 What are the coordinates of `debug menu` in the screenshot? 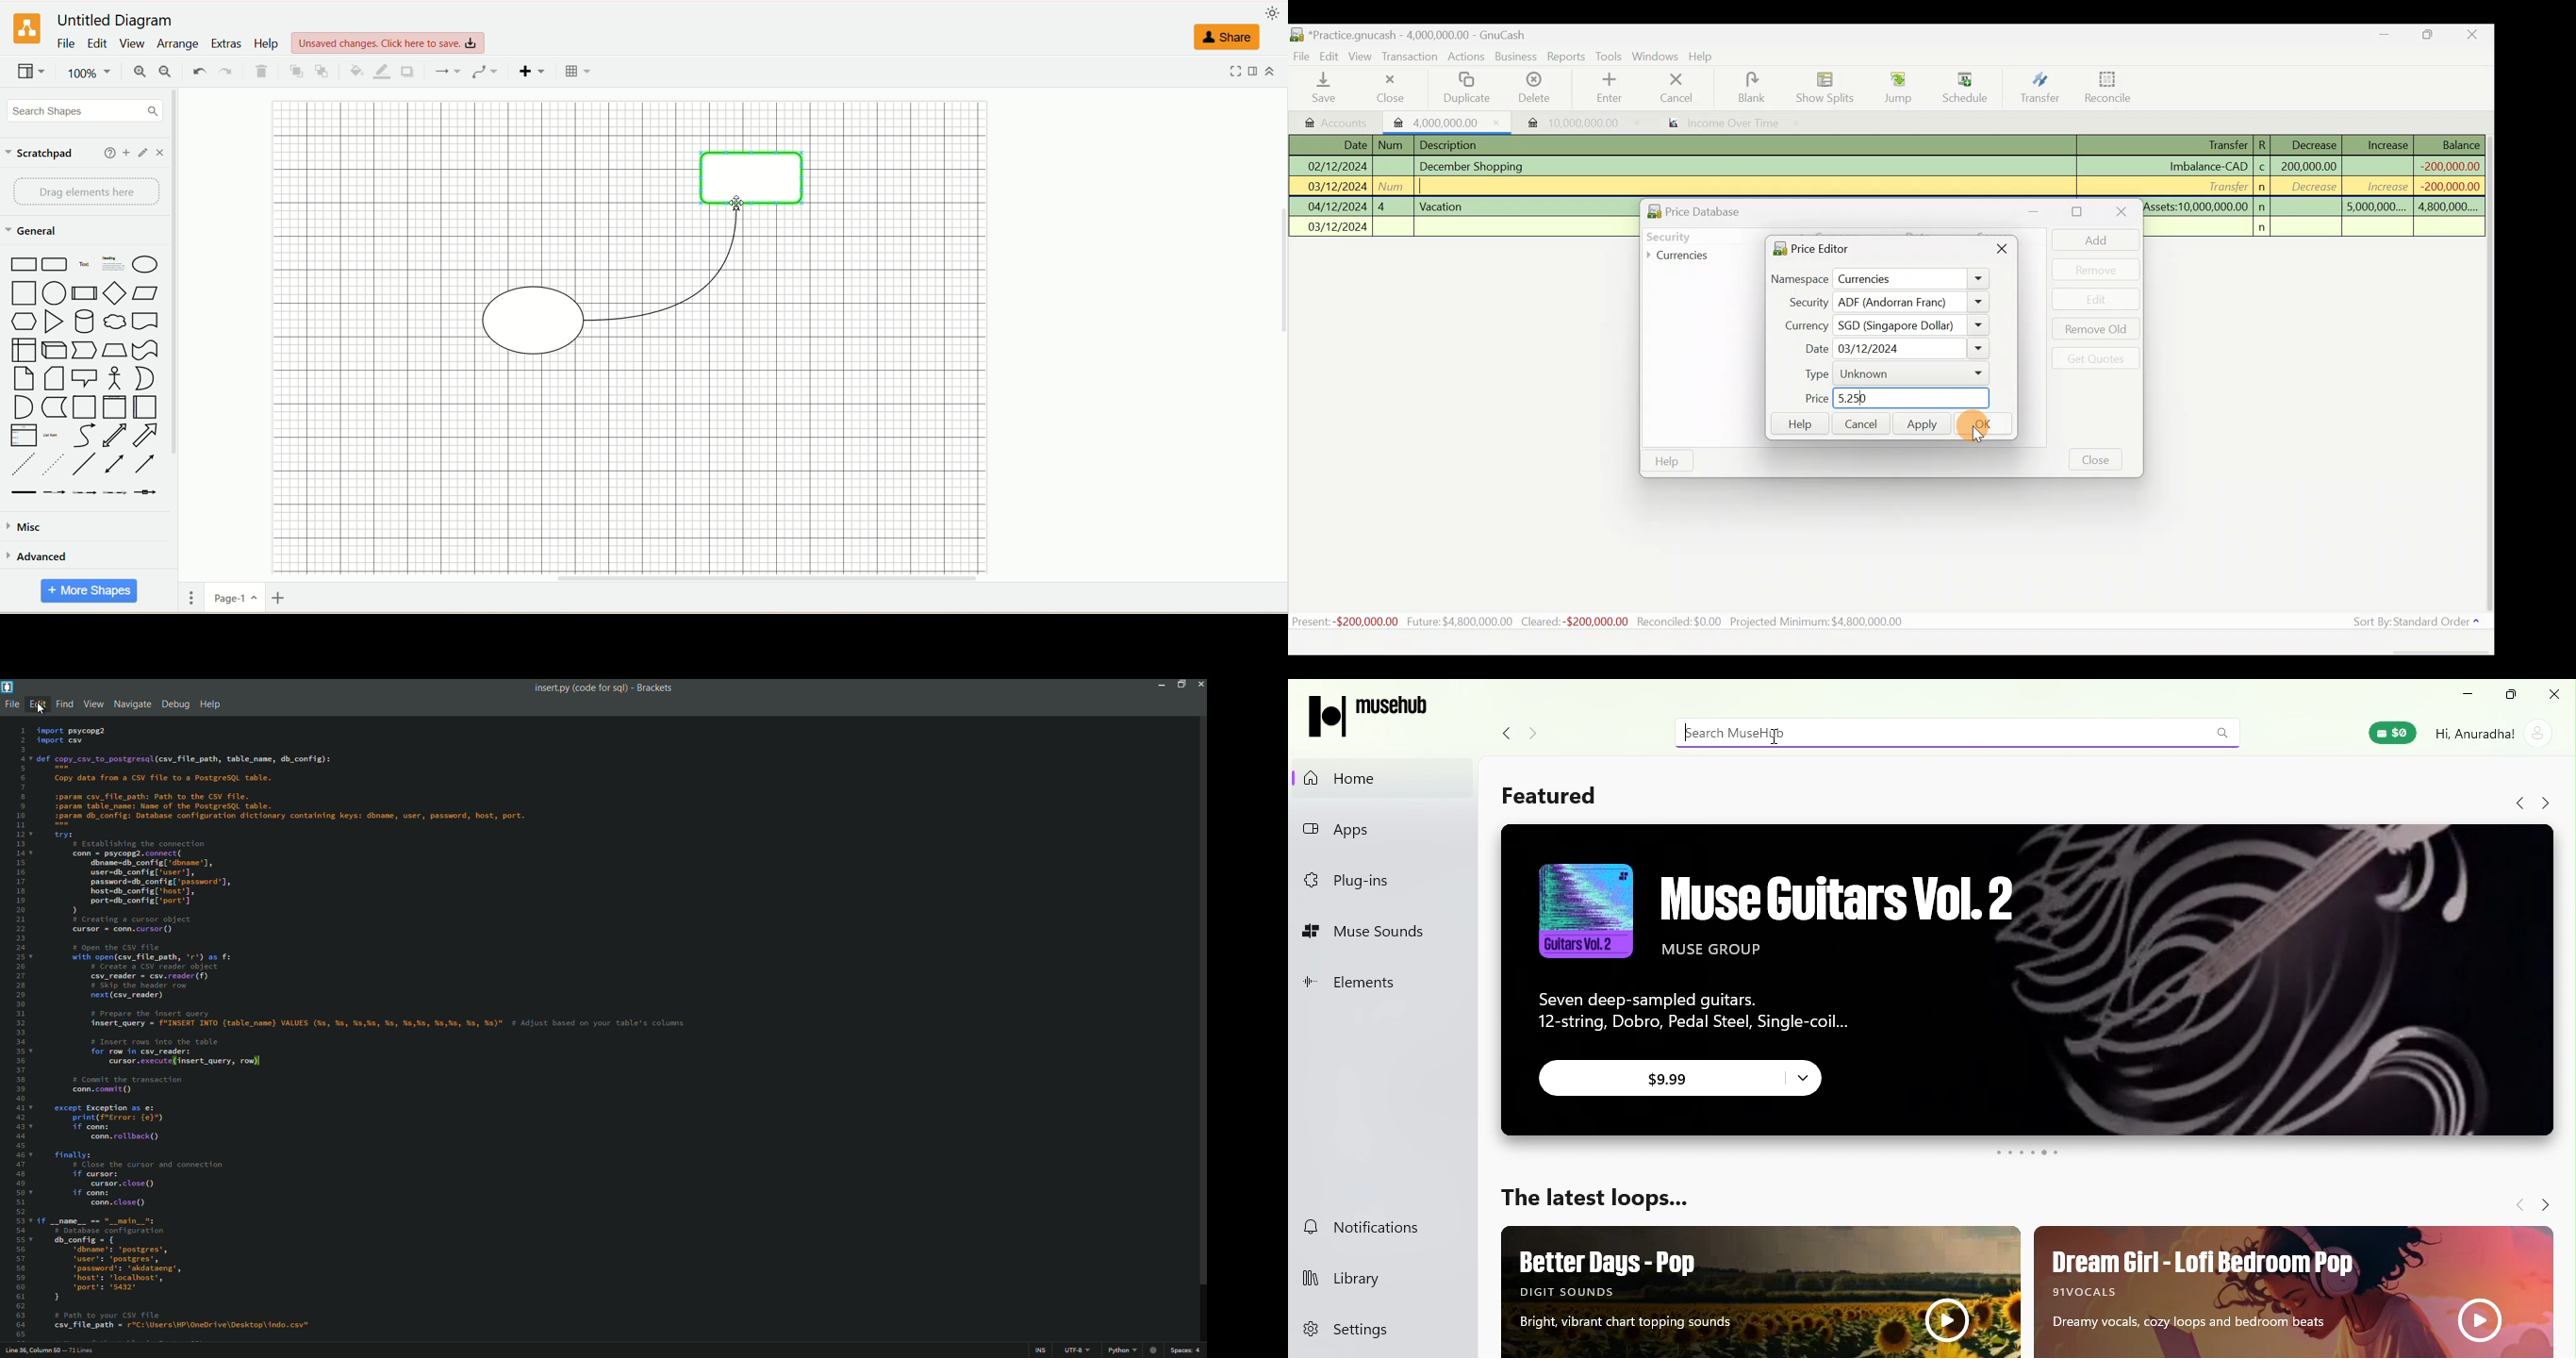 It's located at (175, 704).